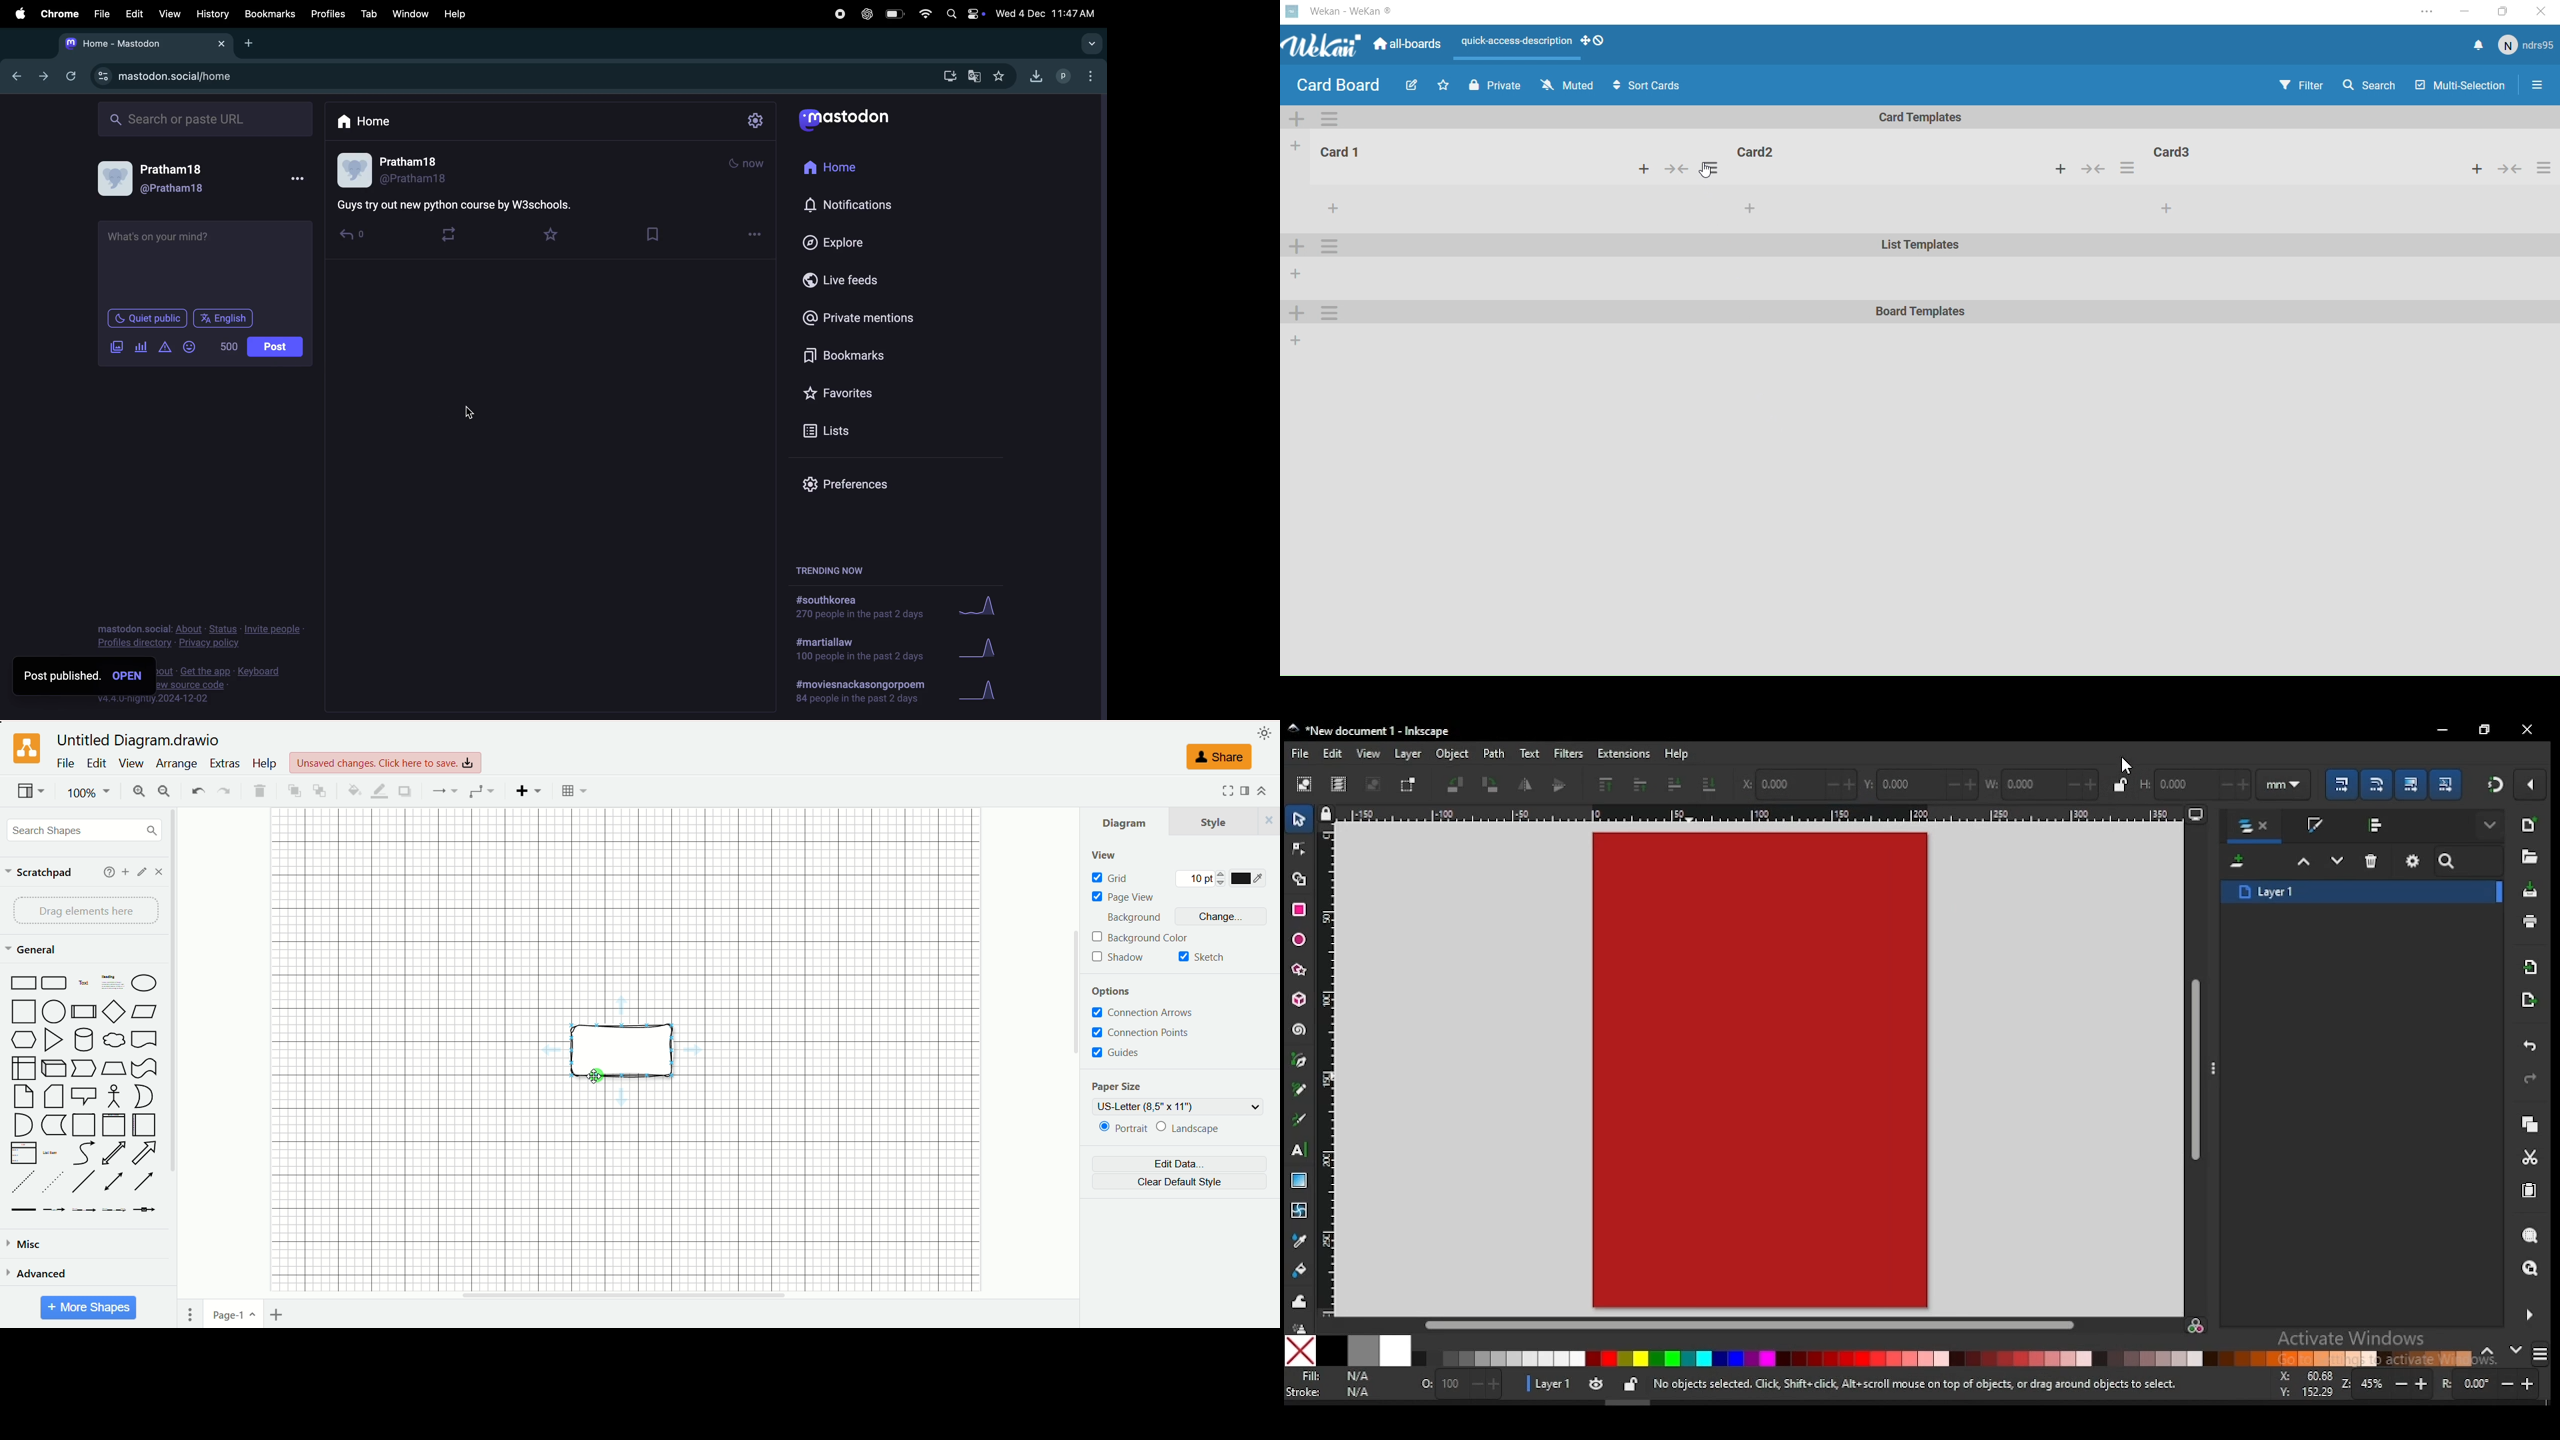 The height and width of the screenshot is (1456, 2576). What do you see at coordinates (207, 120) in the screenshot?
I see `Search Url` at bounding box center [207, 120].